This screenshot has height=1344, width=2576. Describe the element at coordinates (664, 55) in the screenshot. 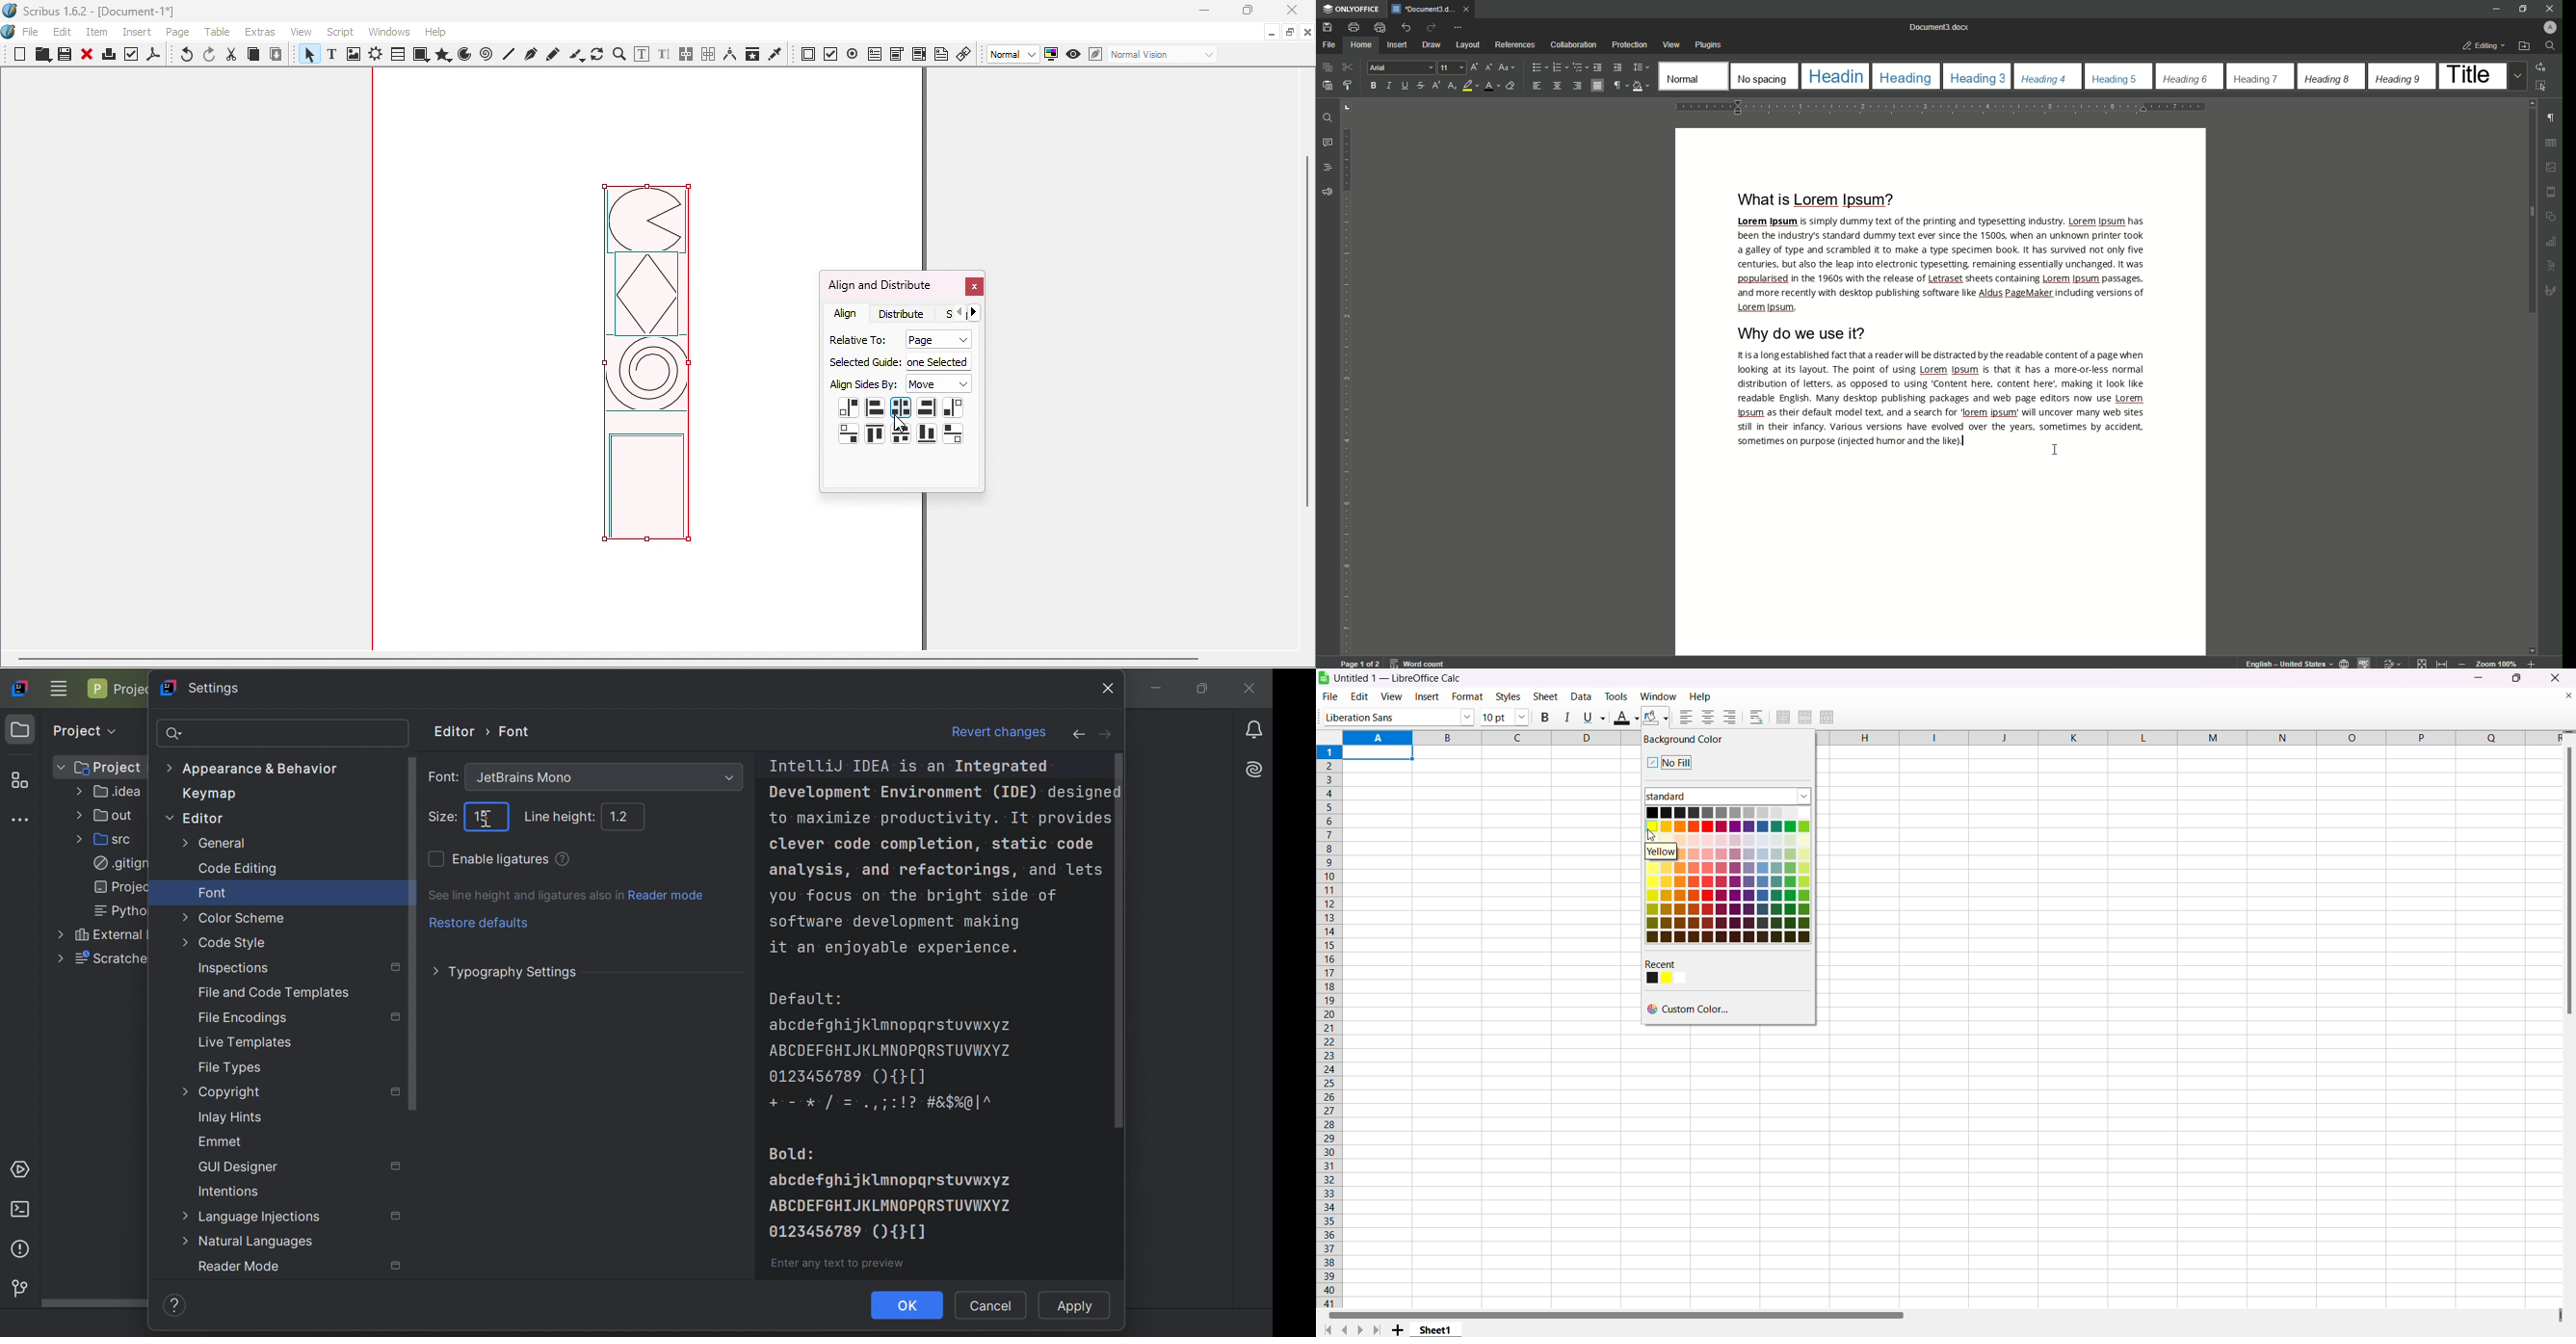

I see `Edit text with story editor` at that location.